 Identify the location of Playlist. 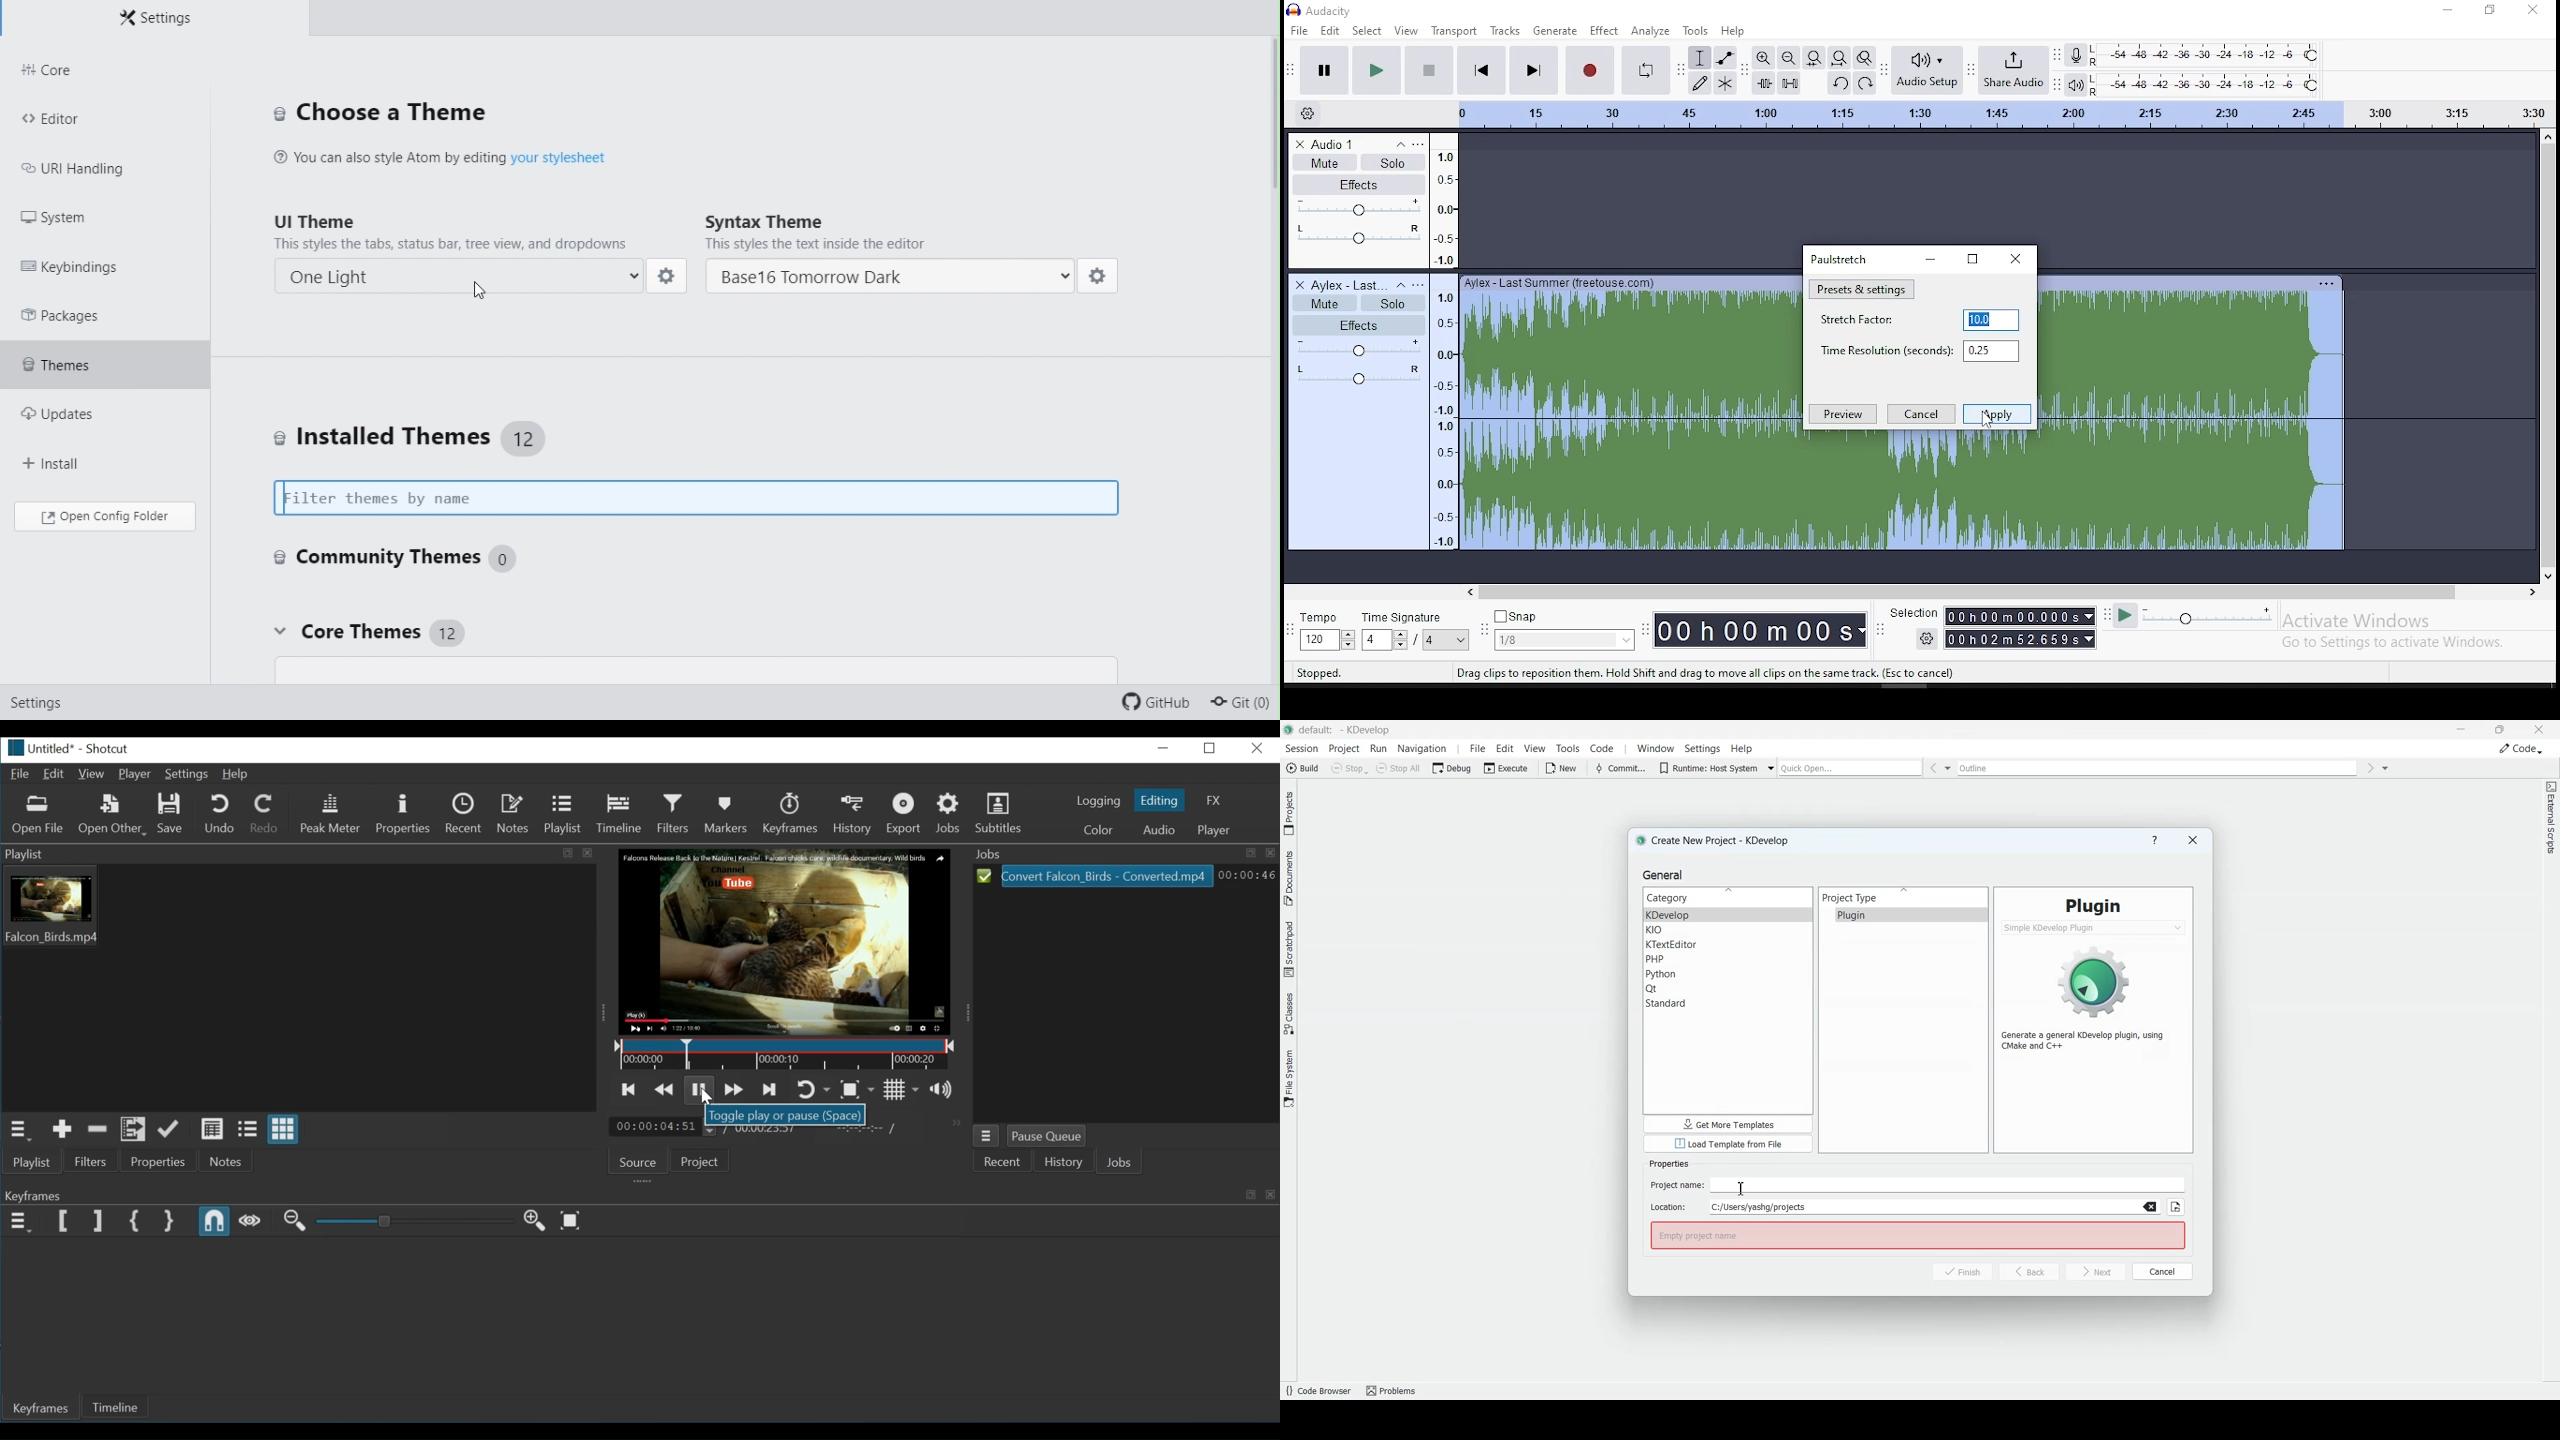
(33, 1163).